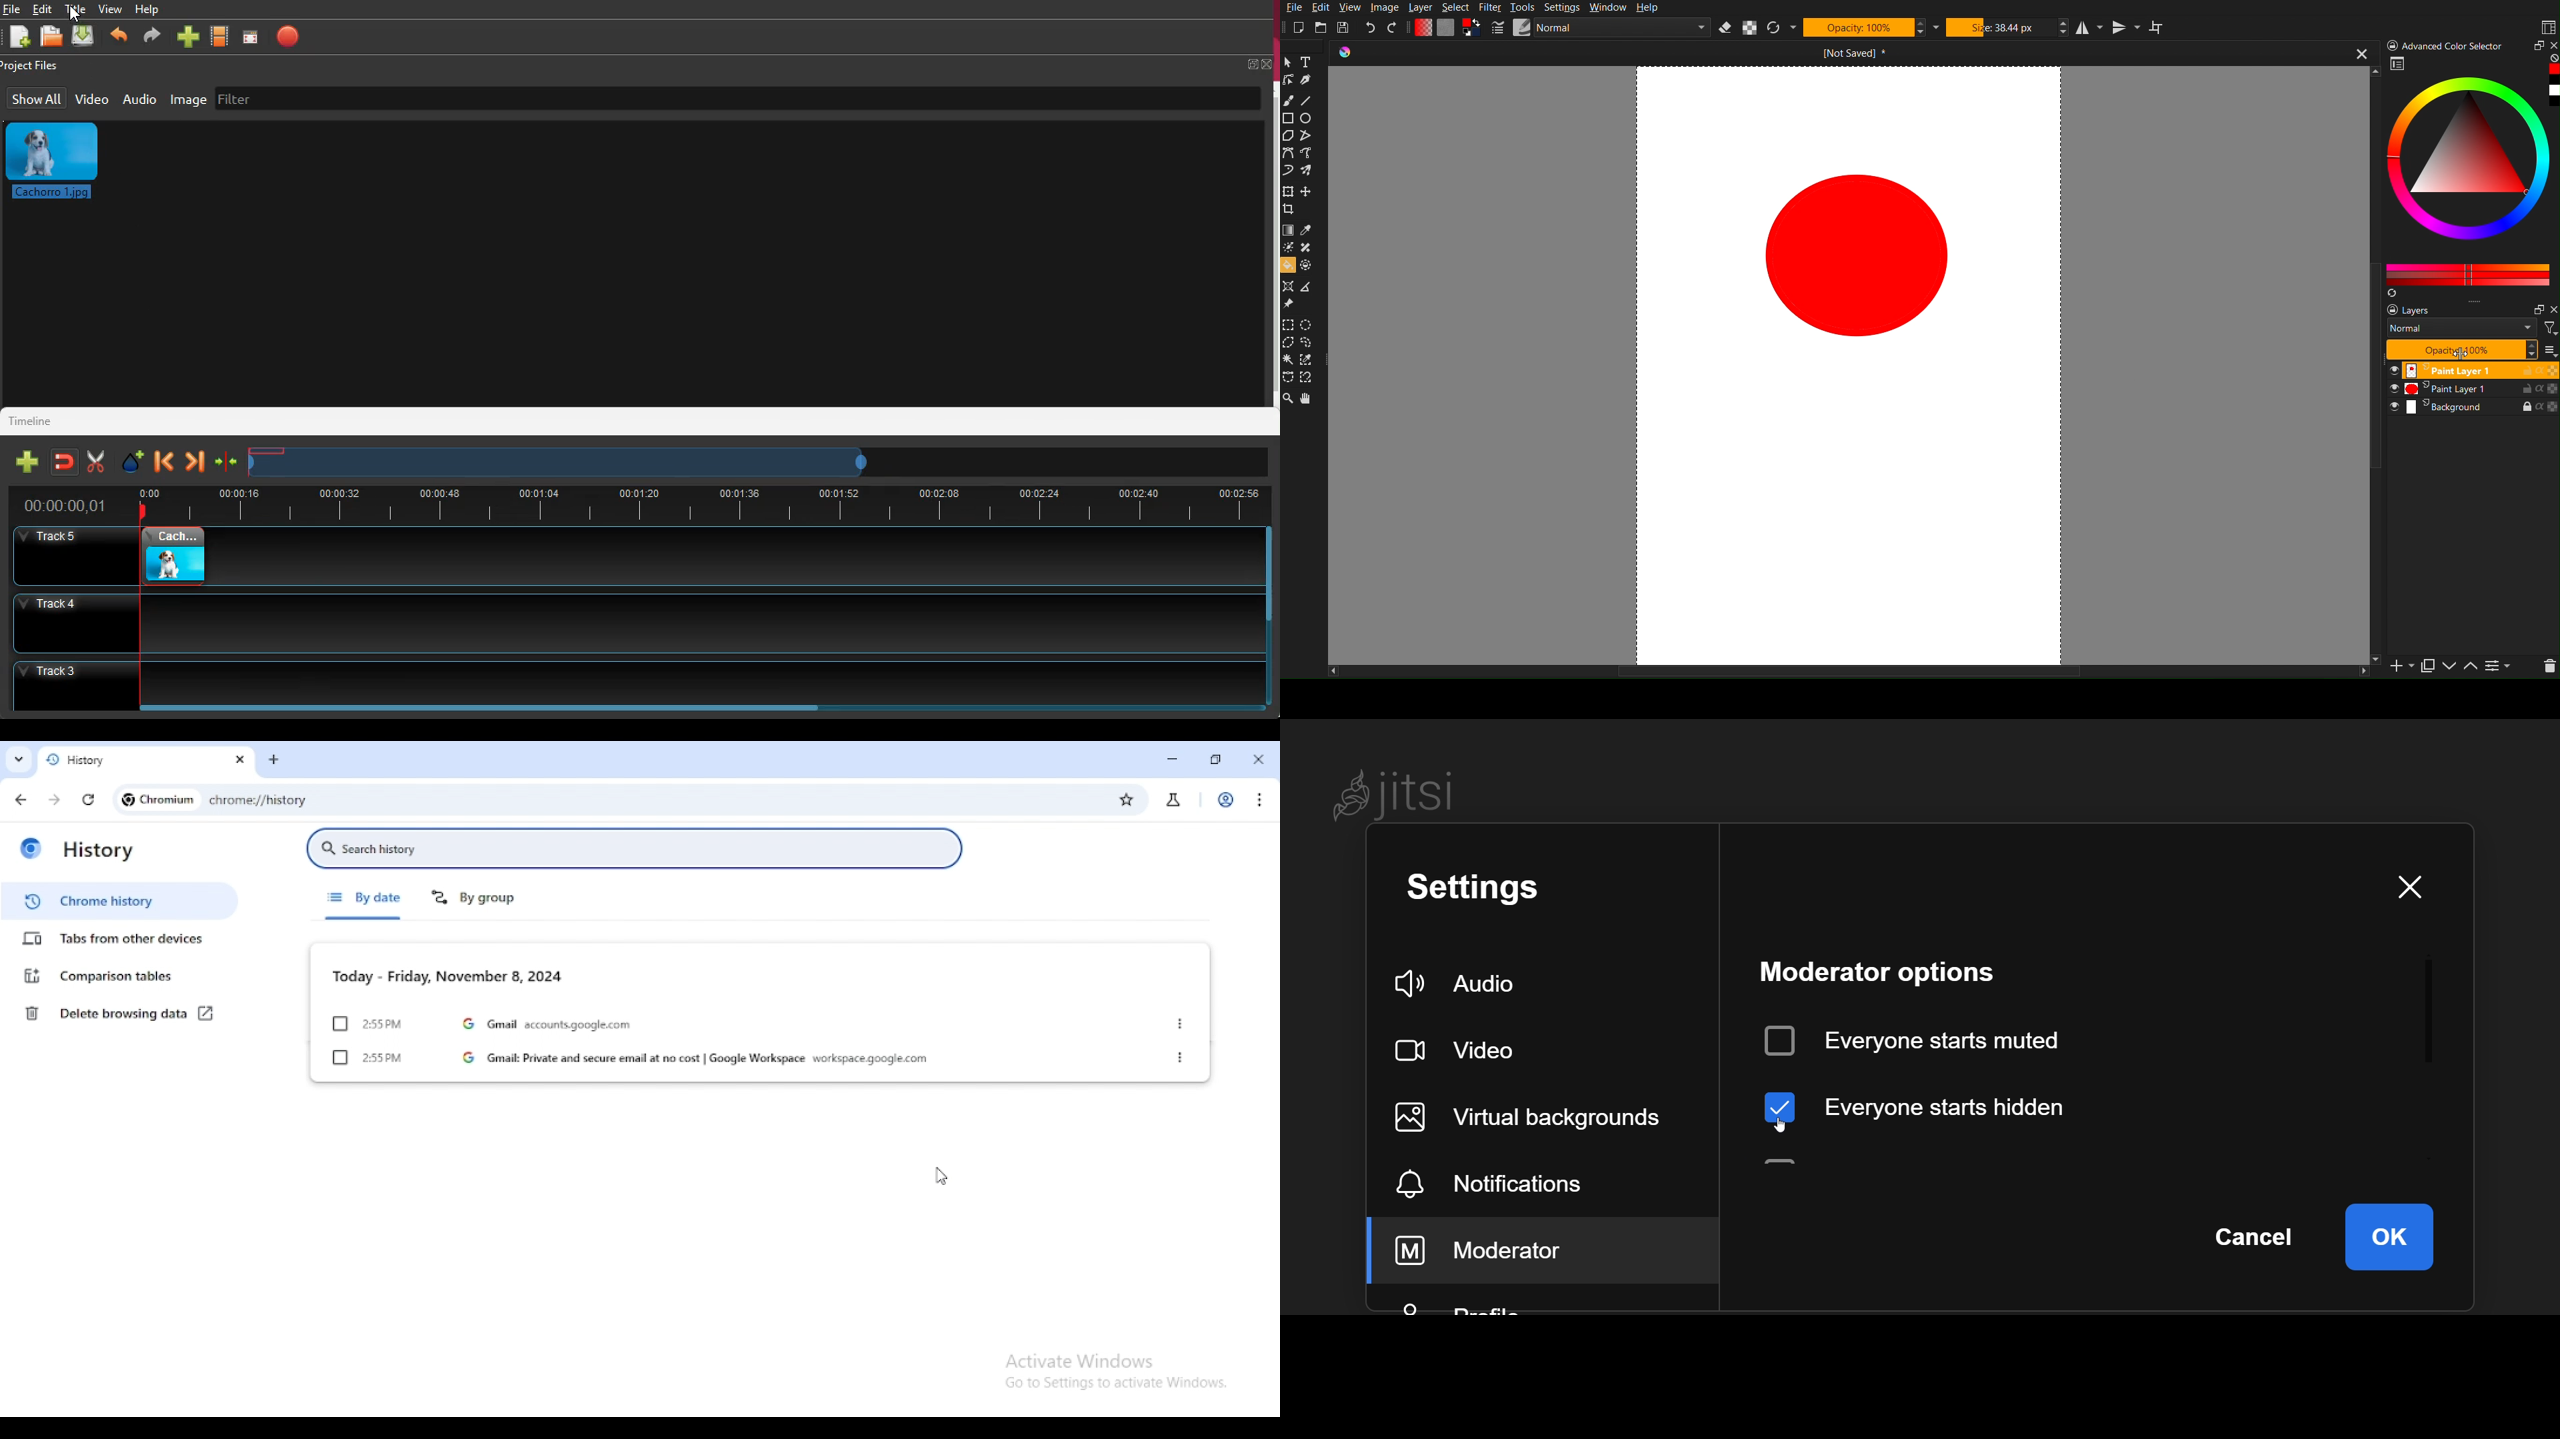  I want to click on , so click(67, 557).